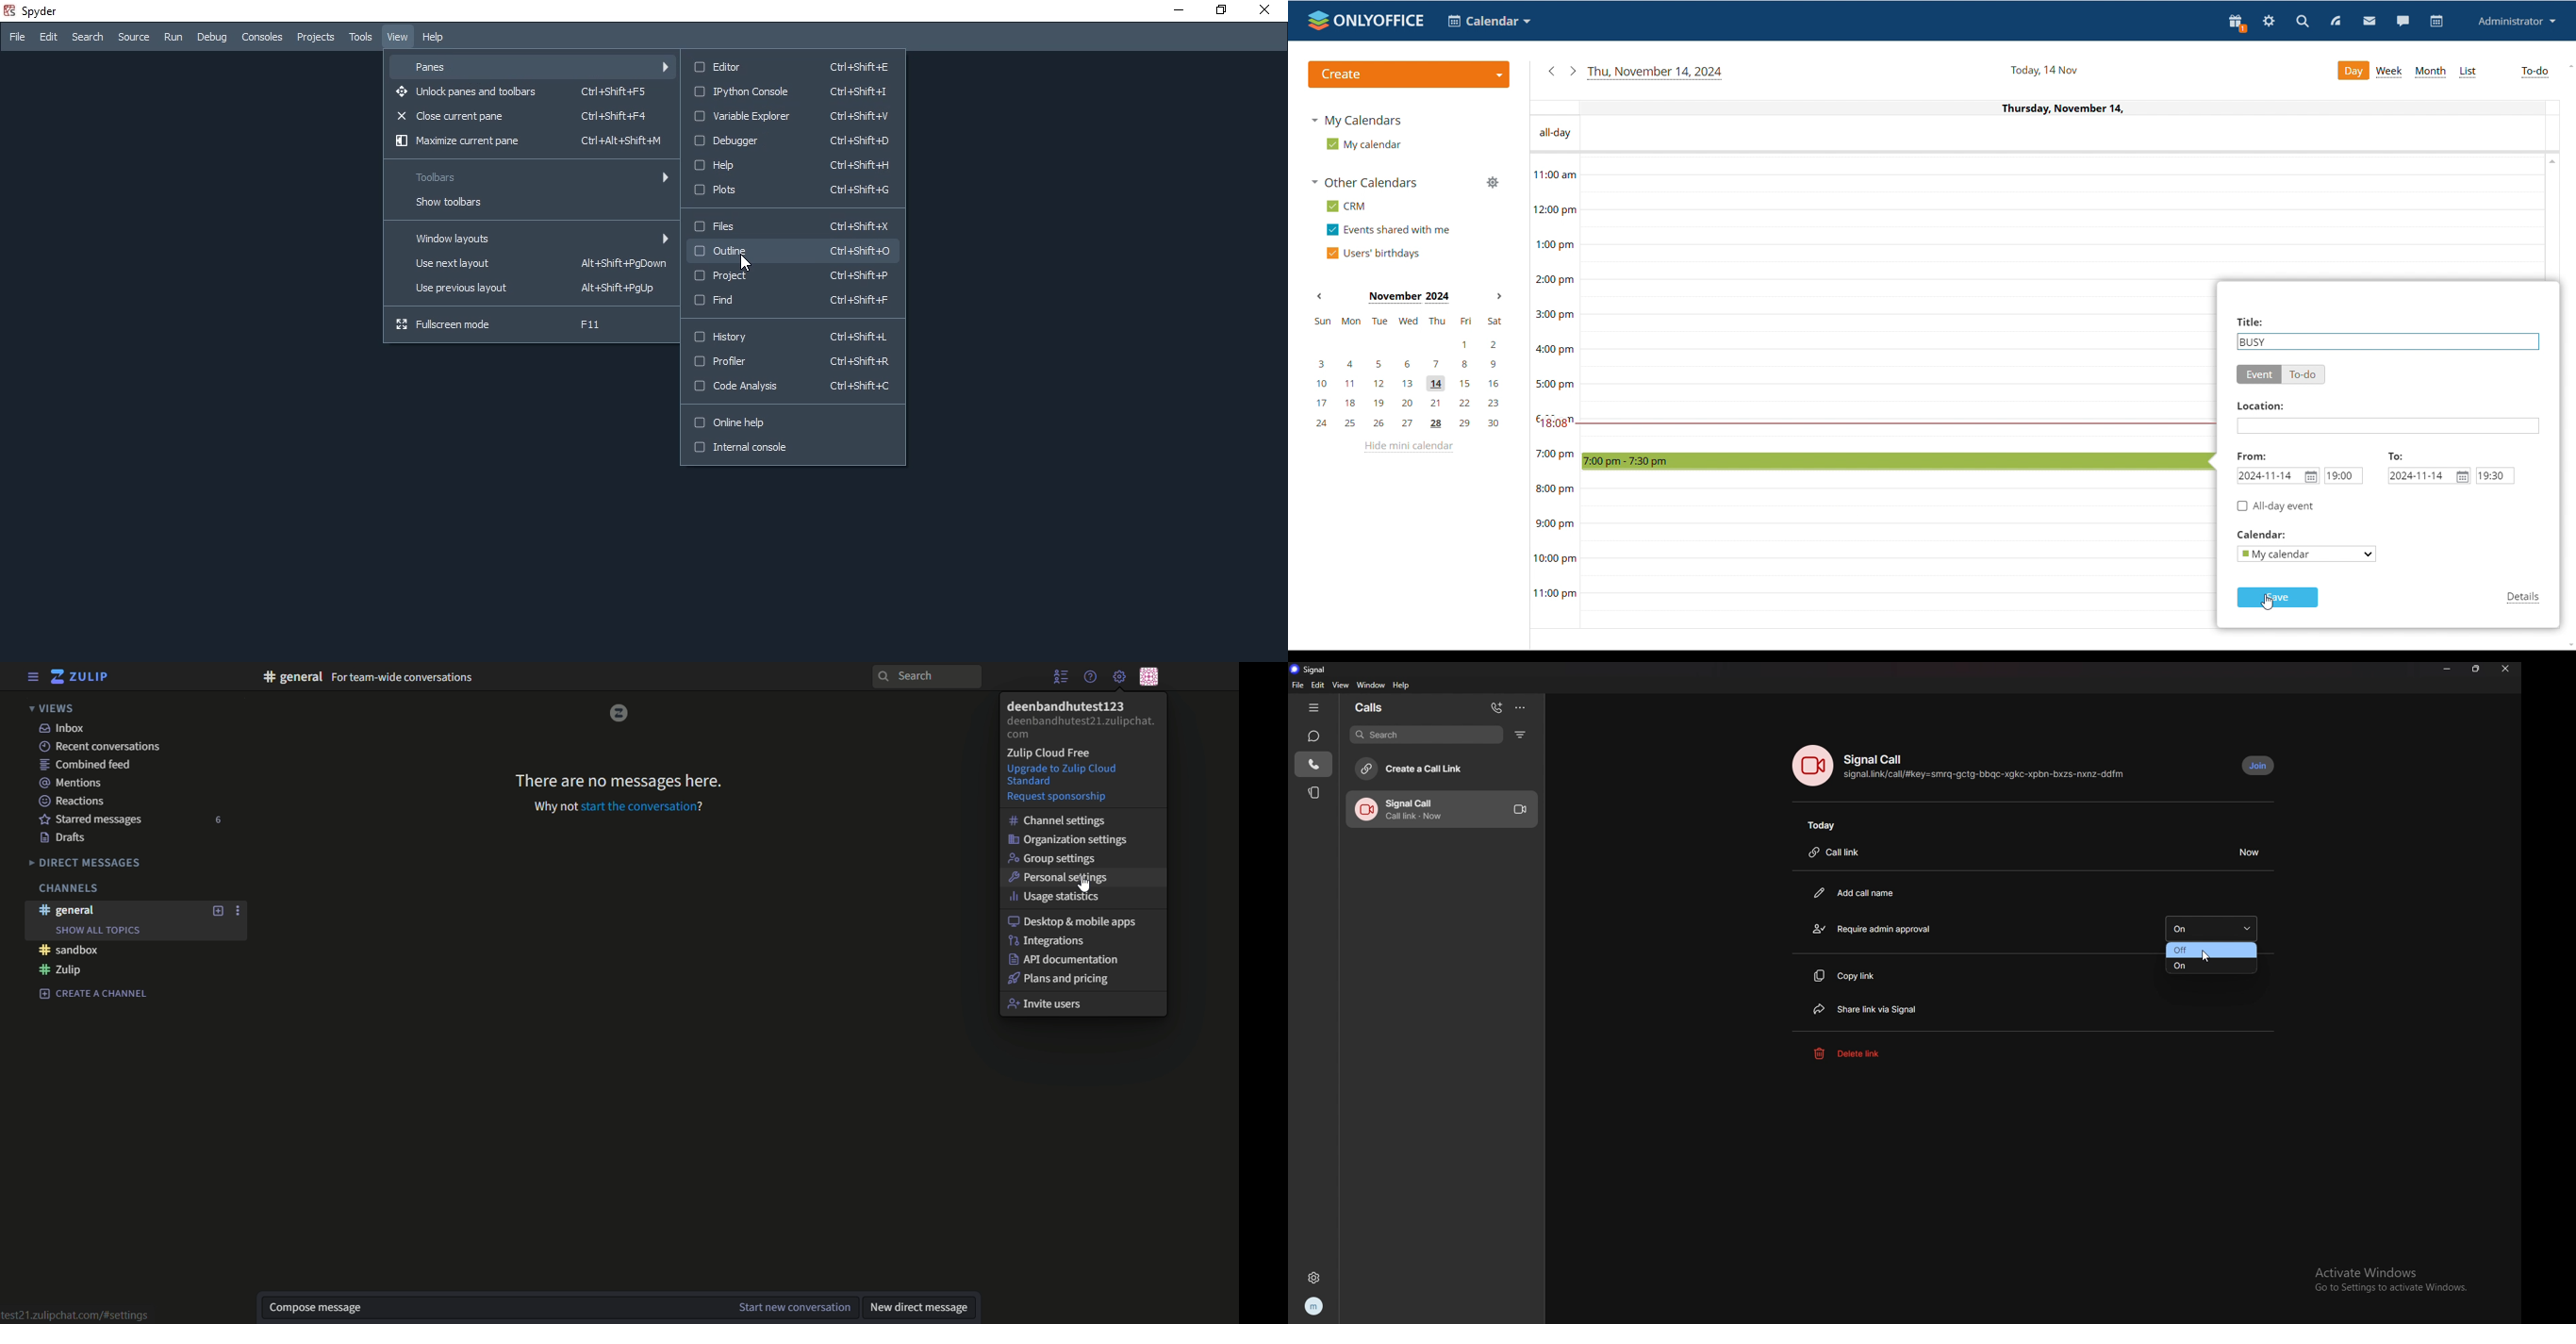 The width and height of the screenshot is (2576, 1344). What do you see at coordinates (1340, 685) in the screenshot?
I see `view` at bounding box center [1340, 685].